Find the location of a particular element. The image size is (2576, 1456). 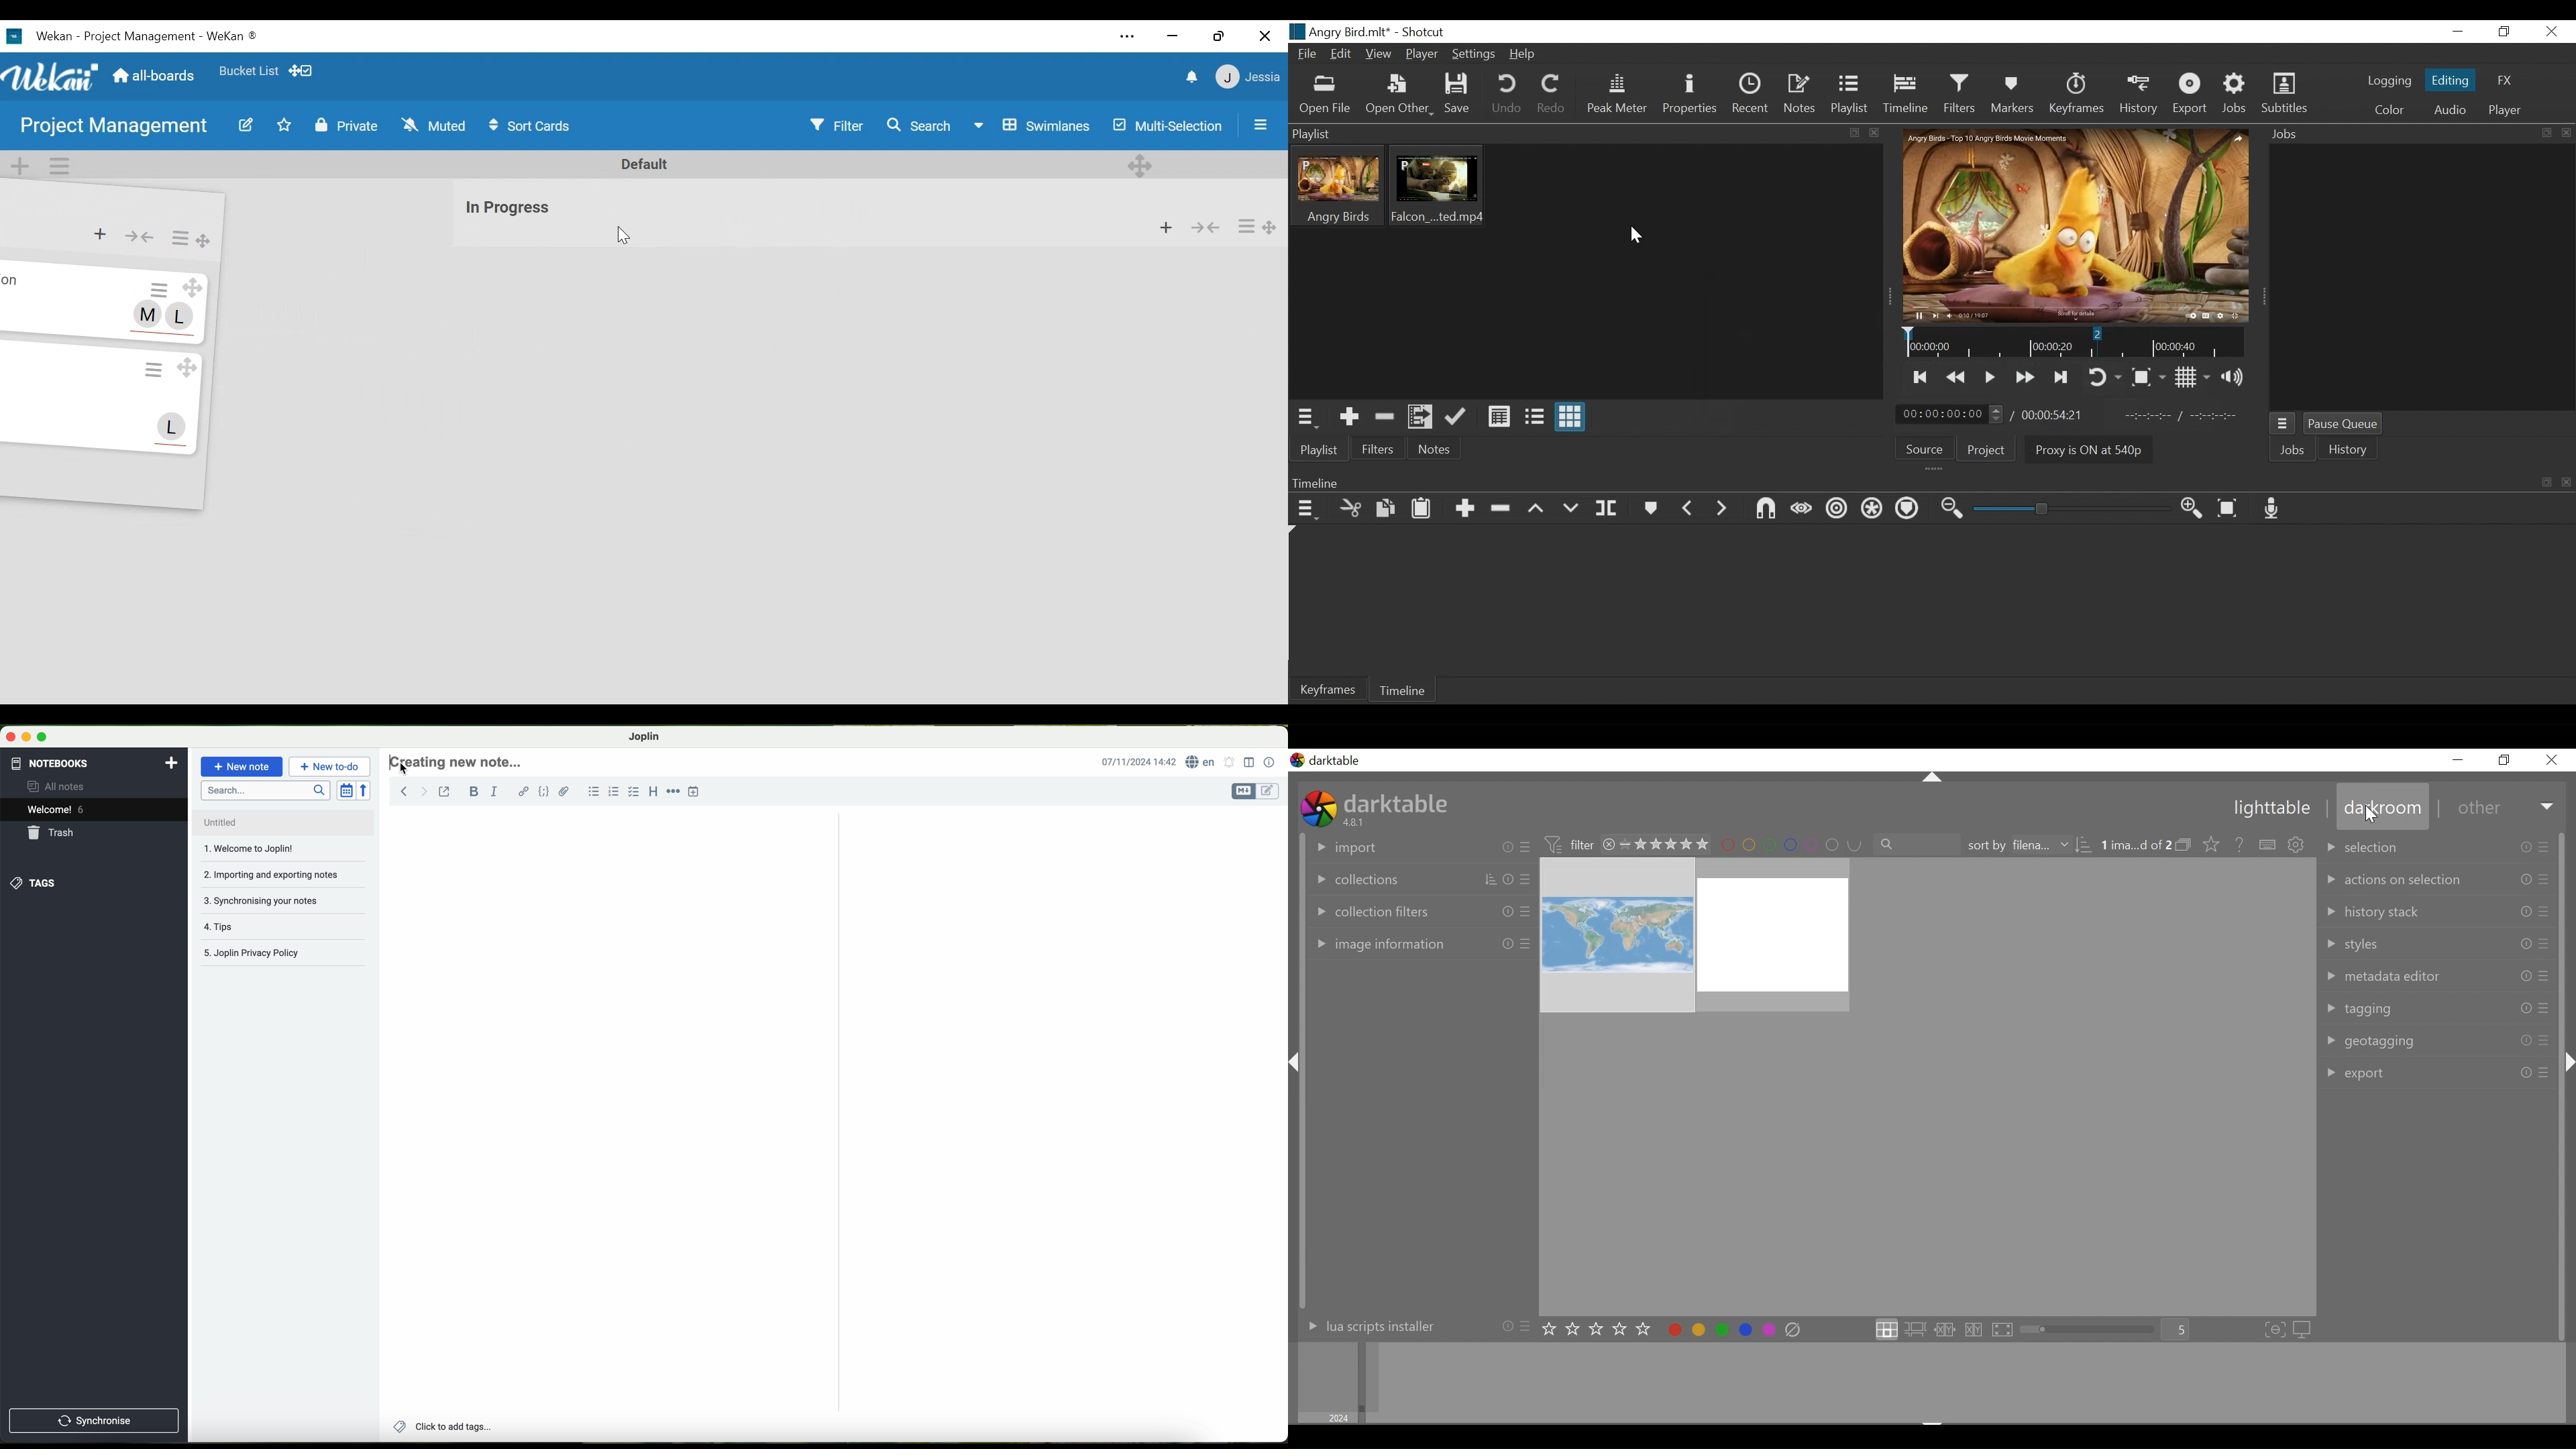

Timeline is located at coordinates (2074, 342).